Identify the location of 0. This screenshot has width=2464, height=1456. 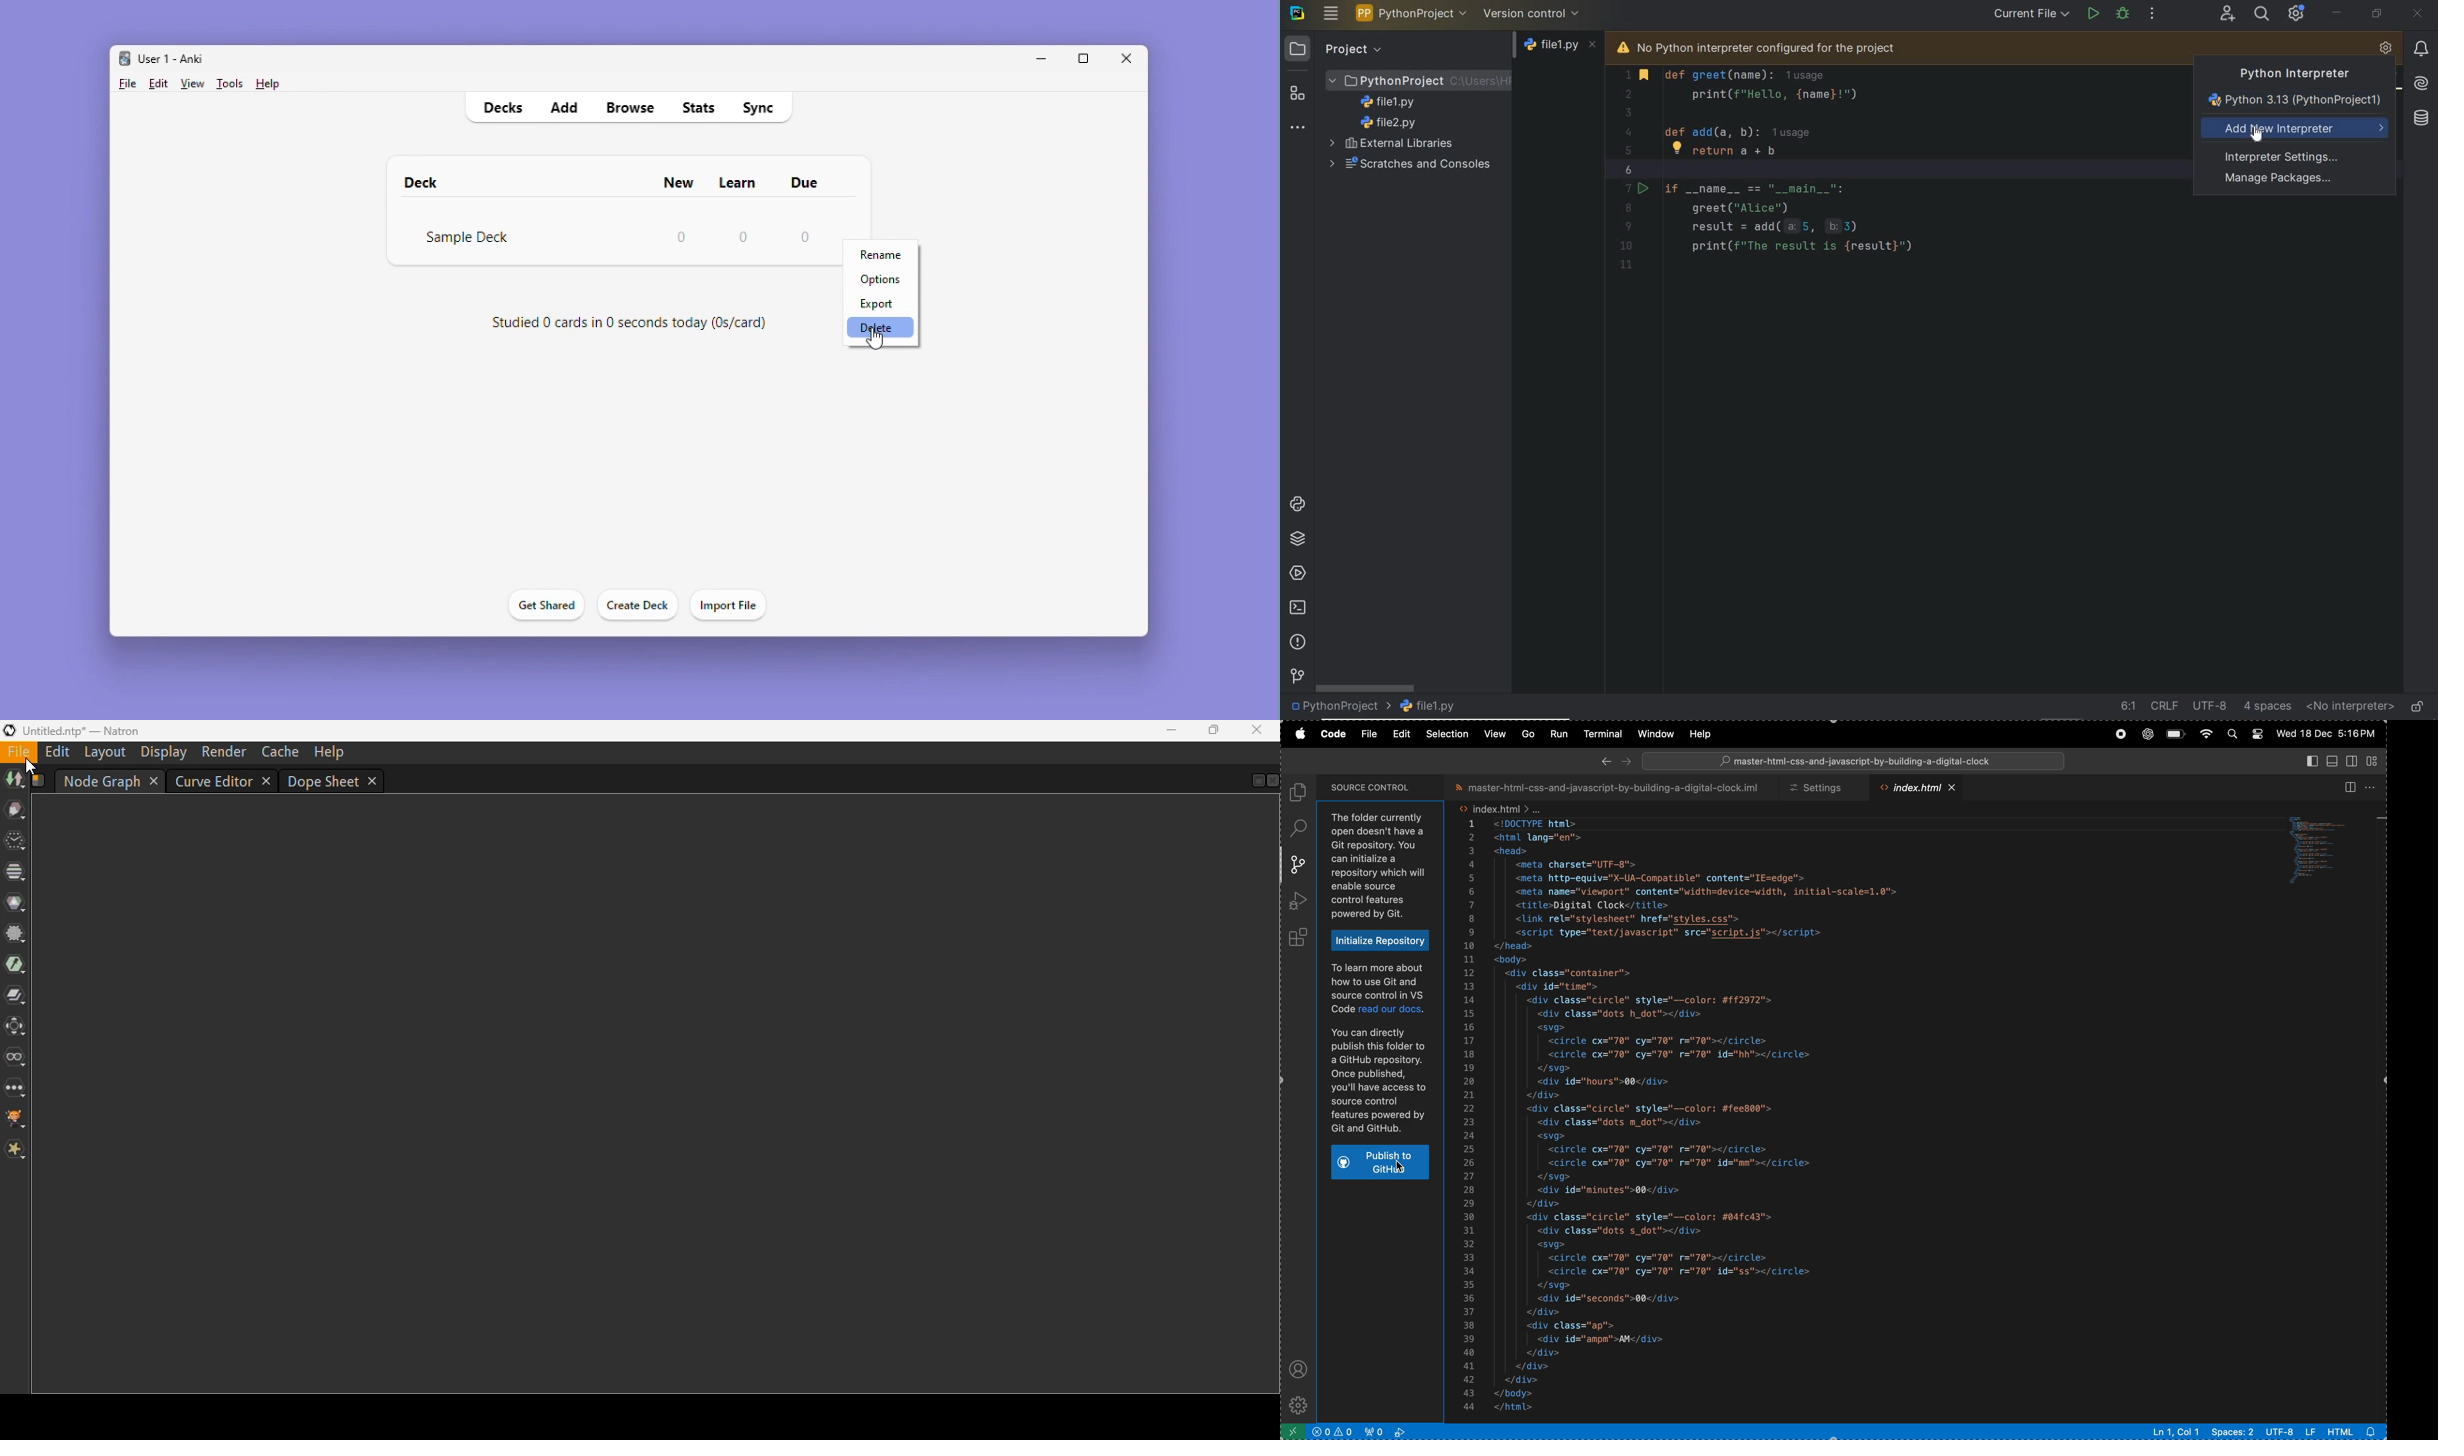
(803, 240).